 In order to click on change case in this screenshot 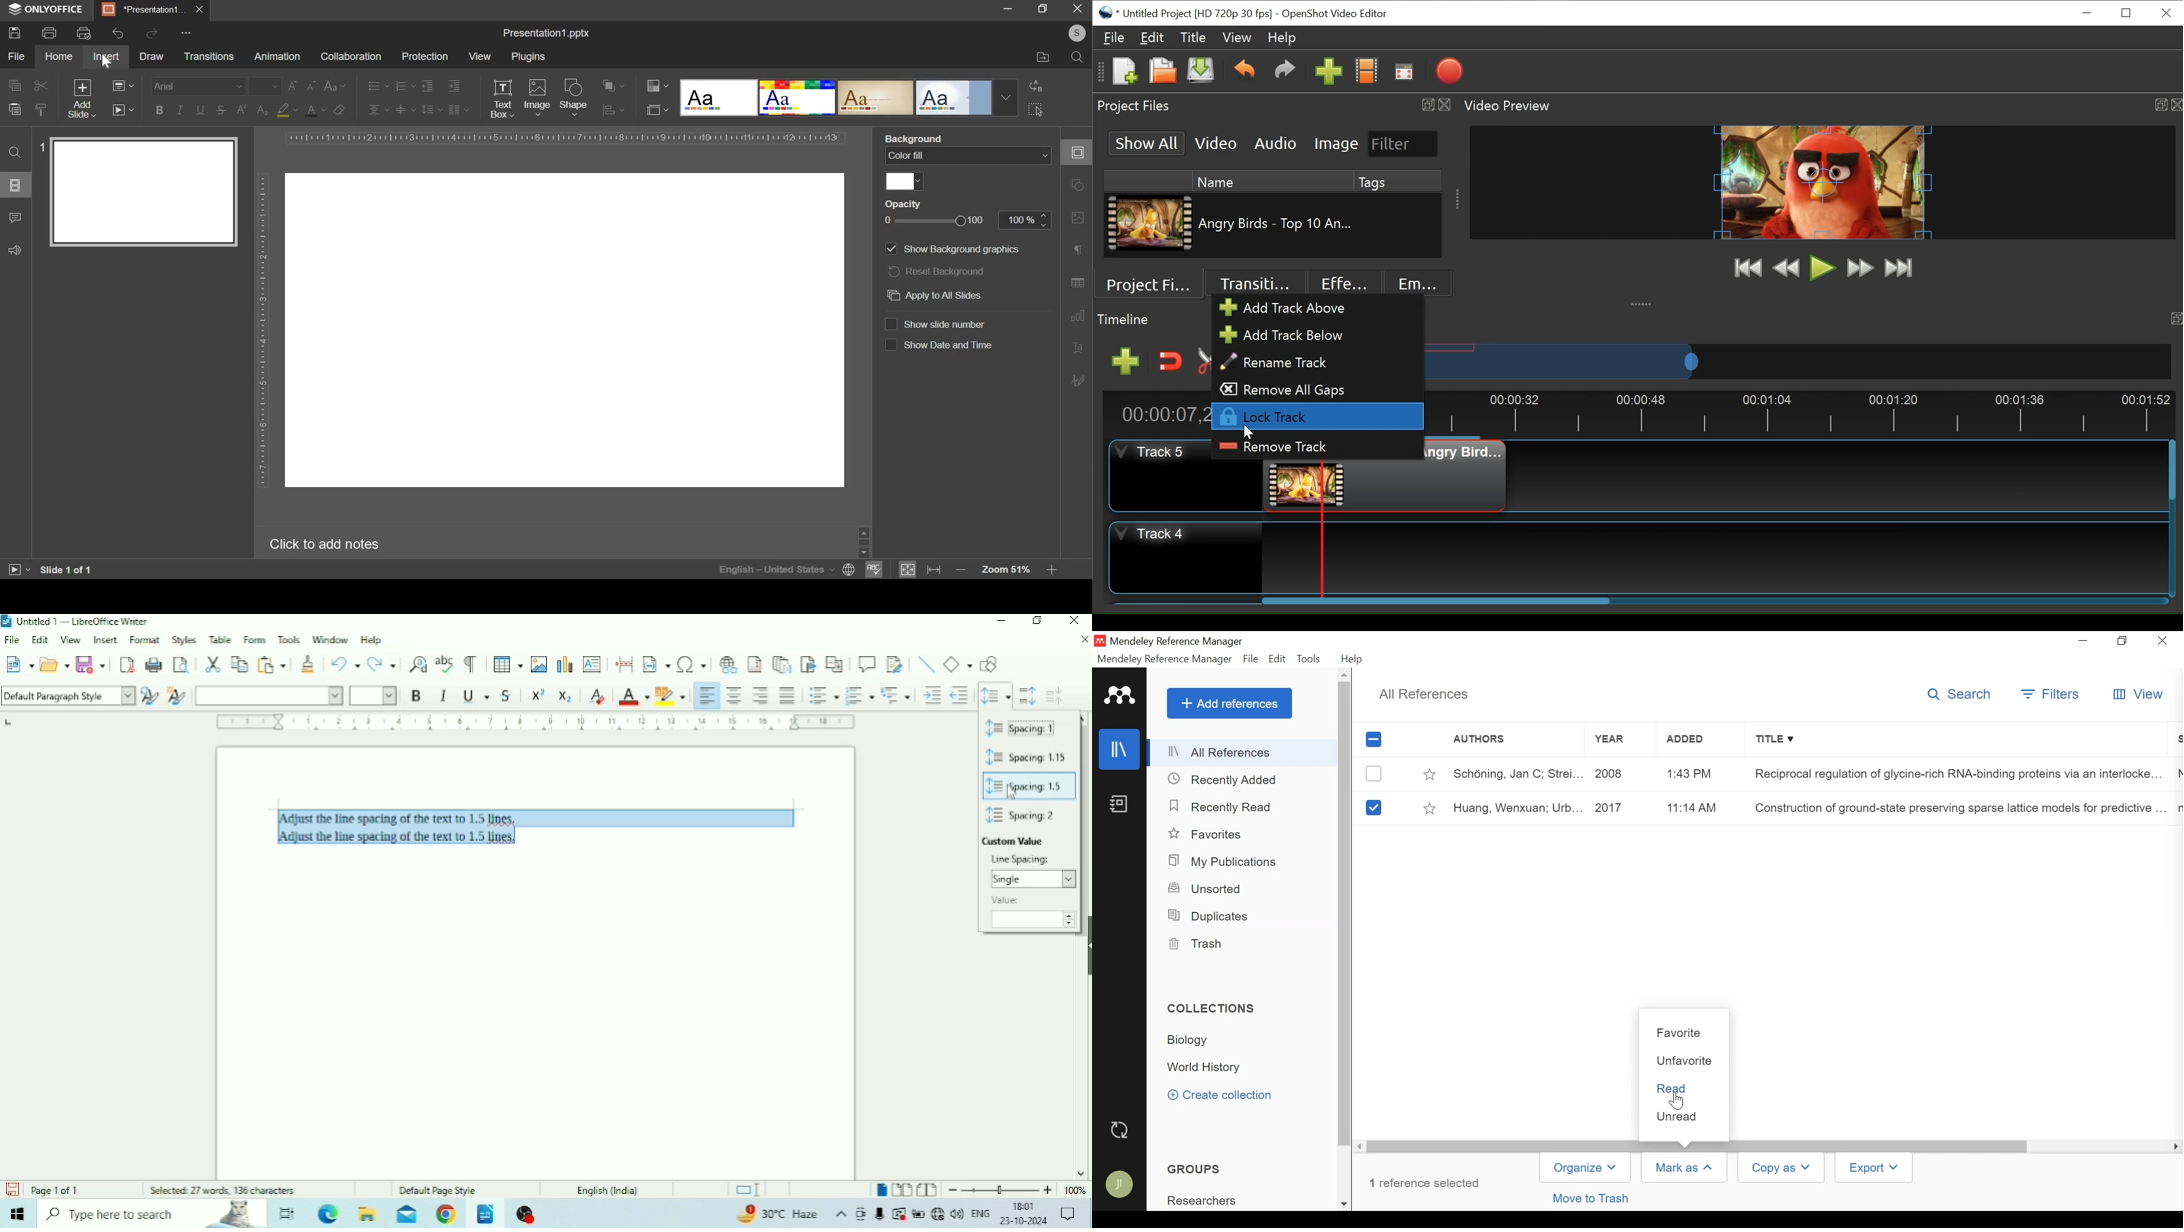, I will do `click(336, 86)`.